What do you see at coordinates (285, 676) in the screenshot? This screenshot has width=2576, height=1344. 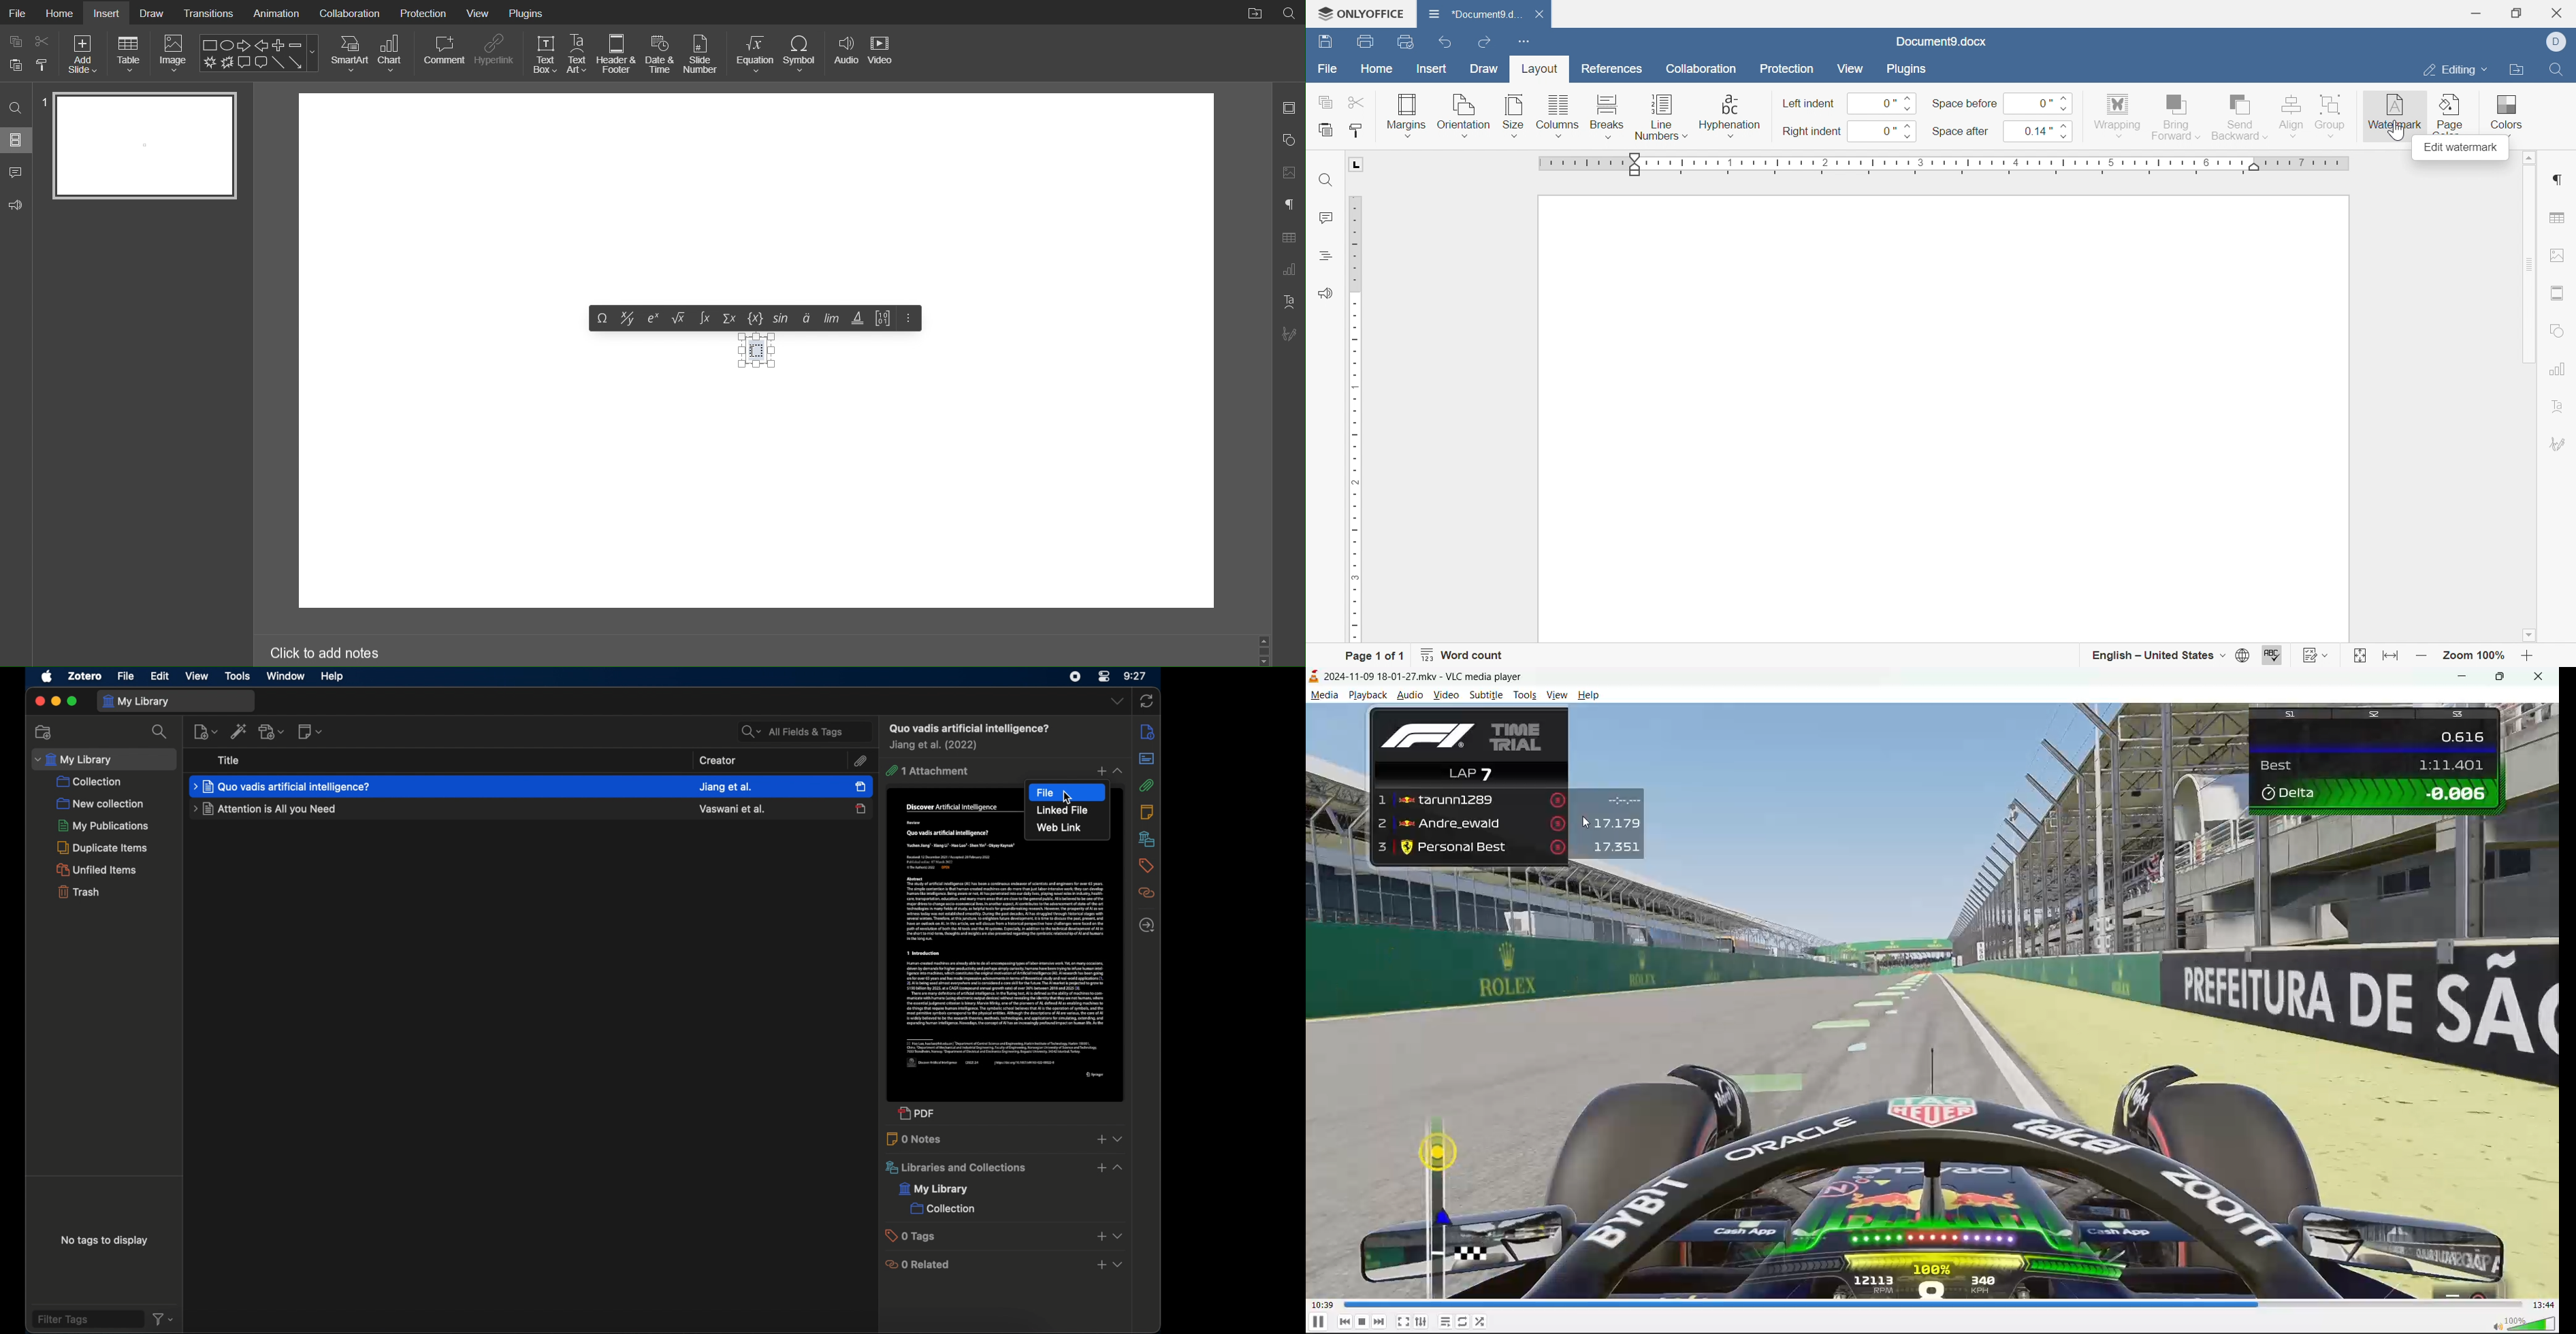 I see `window` at bounding box center [285, 676].